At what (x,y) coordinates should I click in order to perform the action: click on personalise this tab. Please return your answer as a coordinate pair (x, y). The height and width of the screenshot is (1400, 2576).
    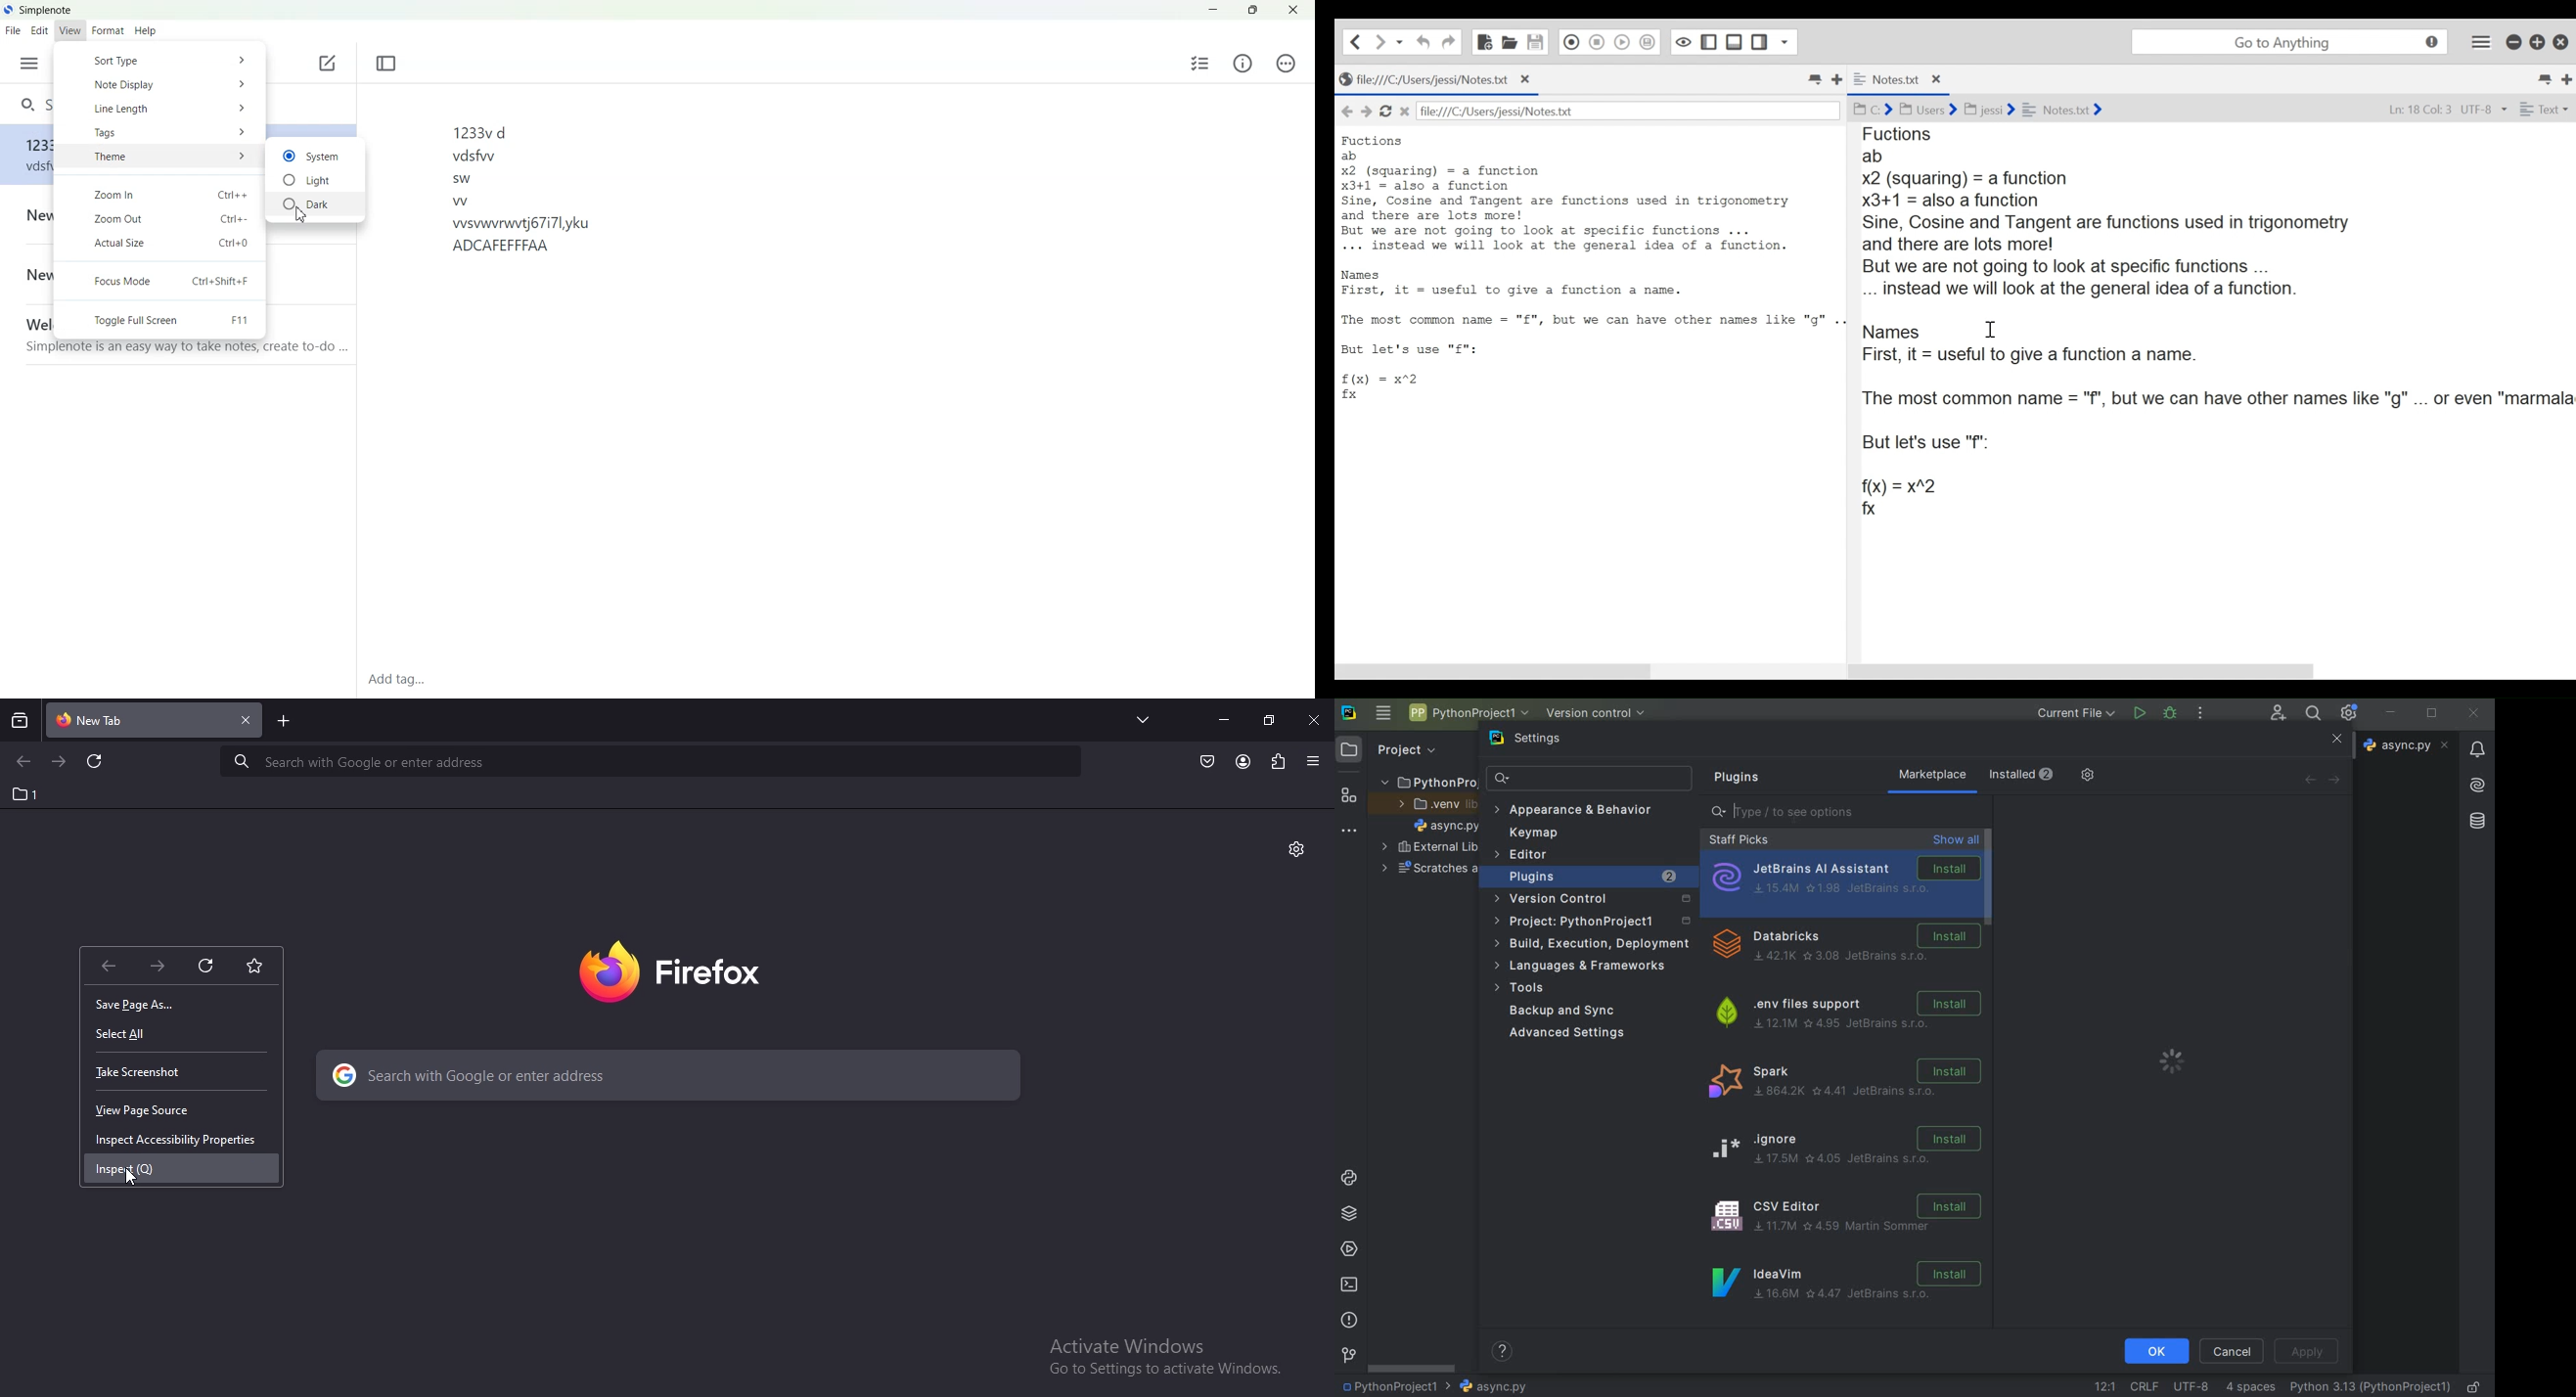
    Looking at the image, I should click on (1300, 849).